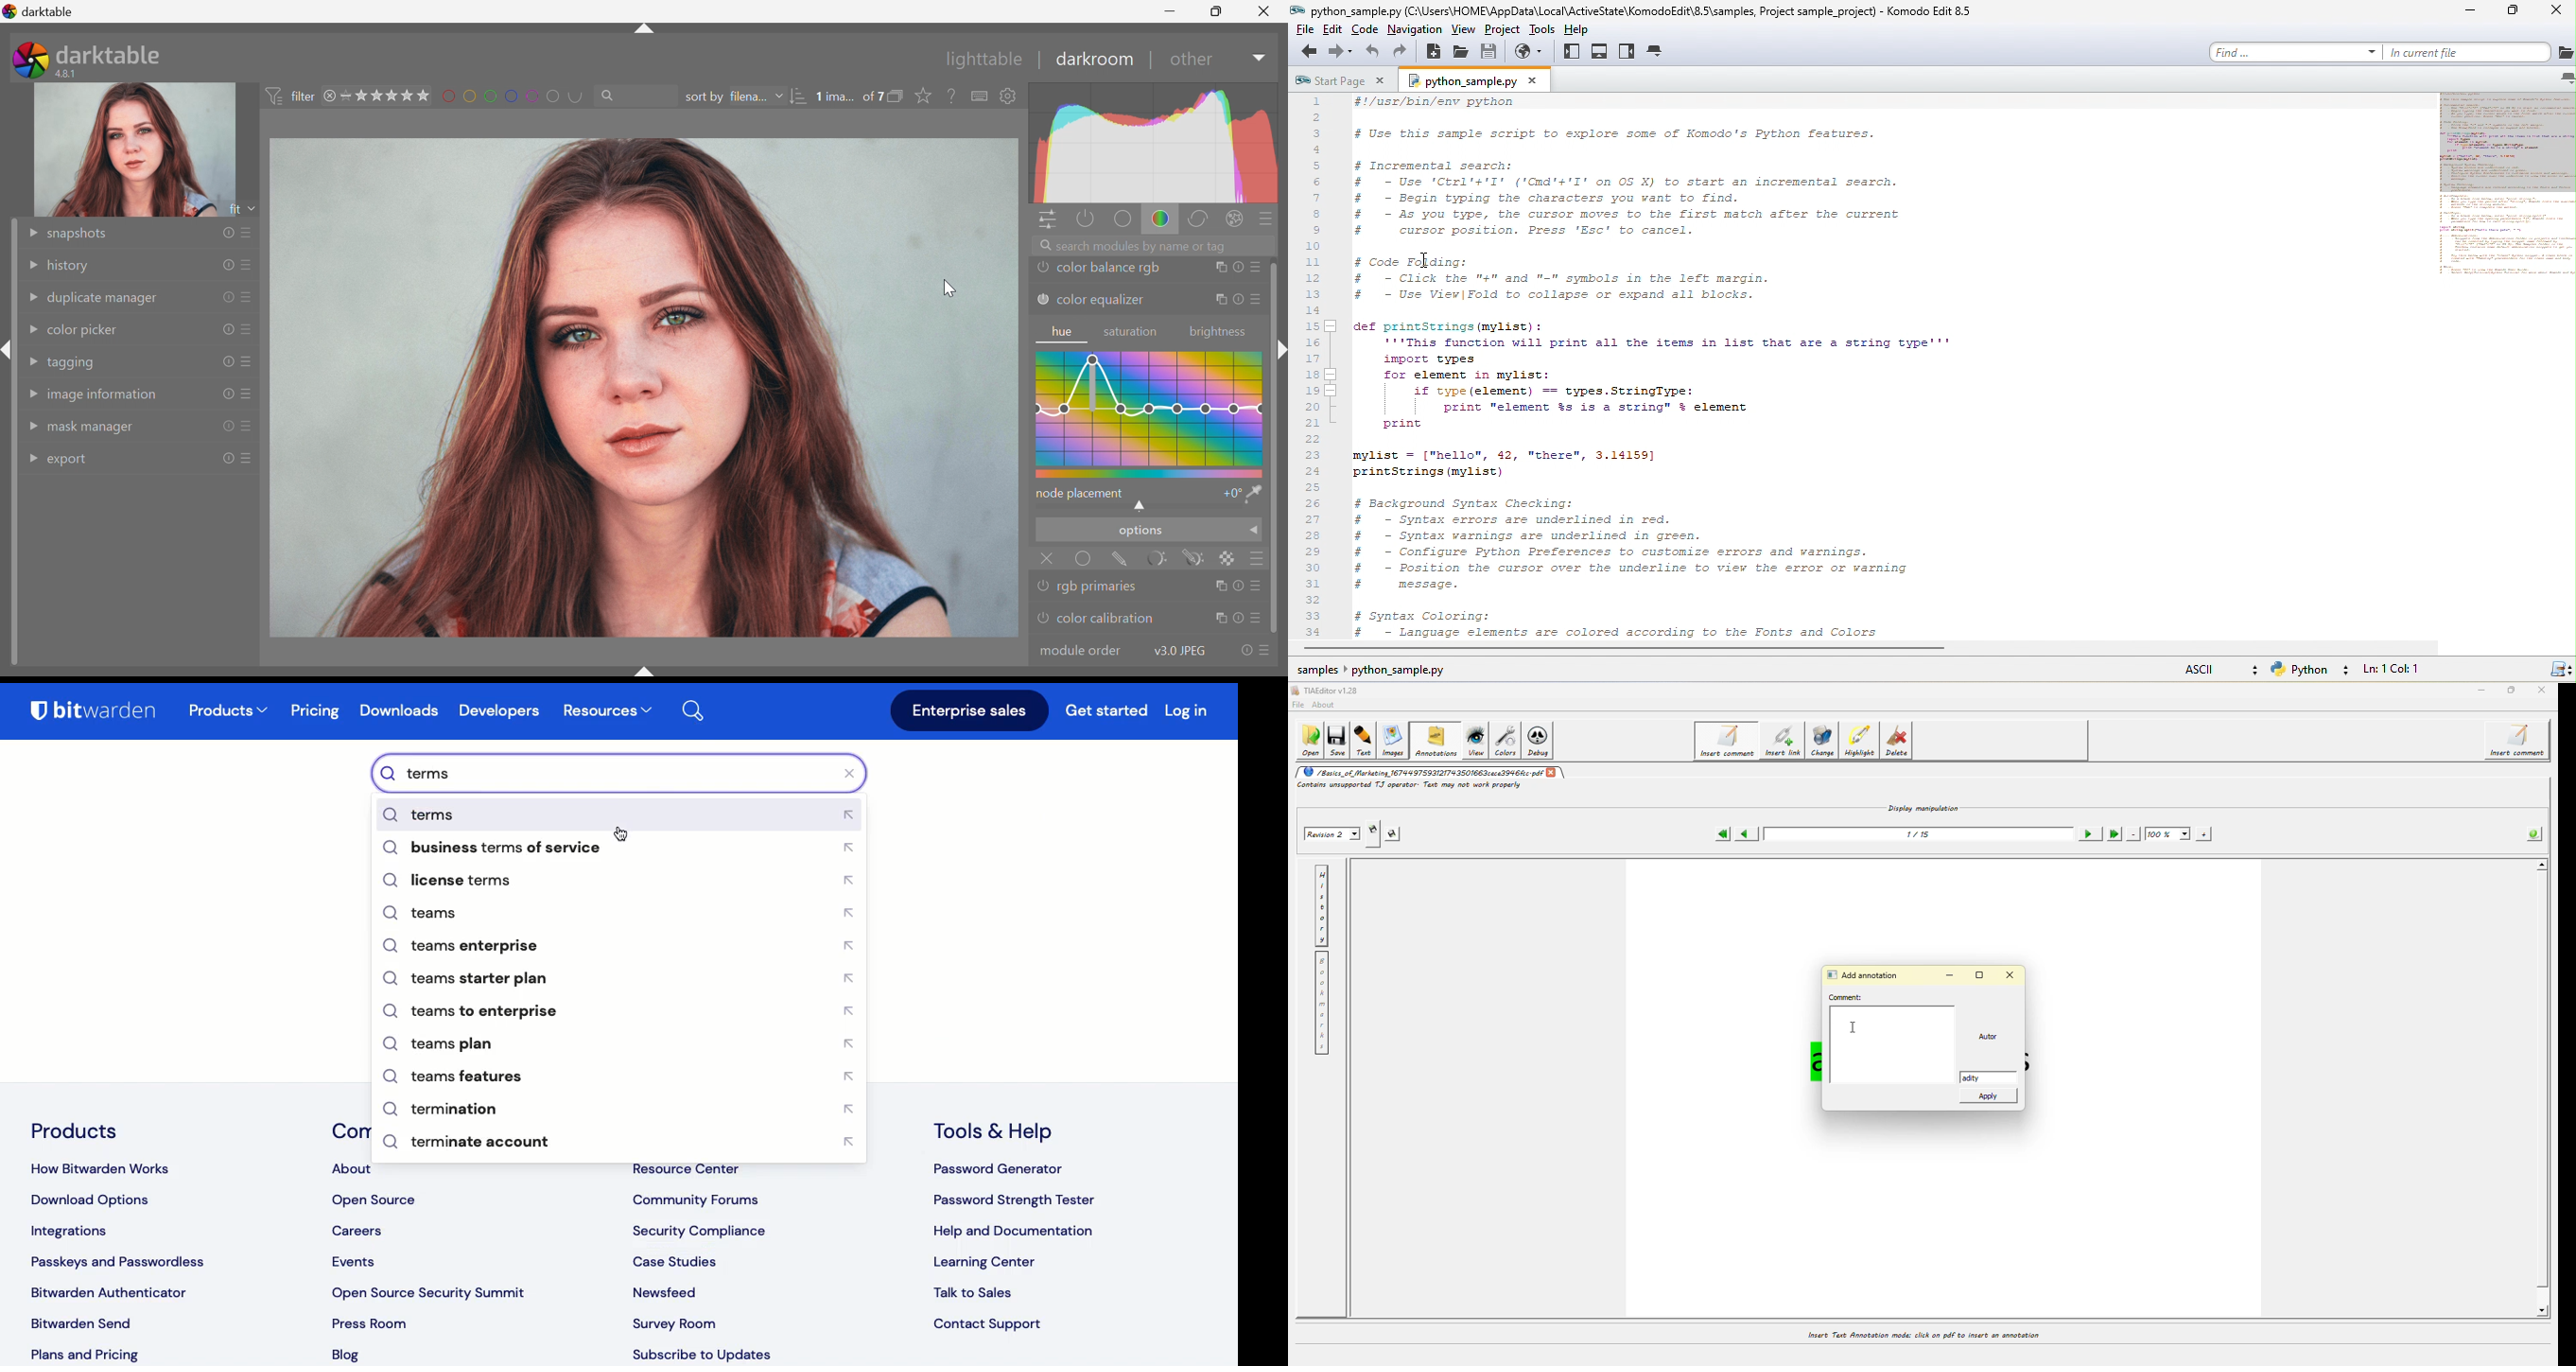  I want to click on shifts hue to lower or higher hue, so click(1142, 507).